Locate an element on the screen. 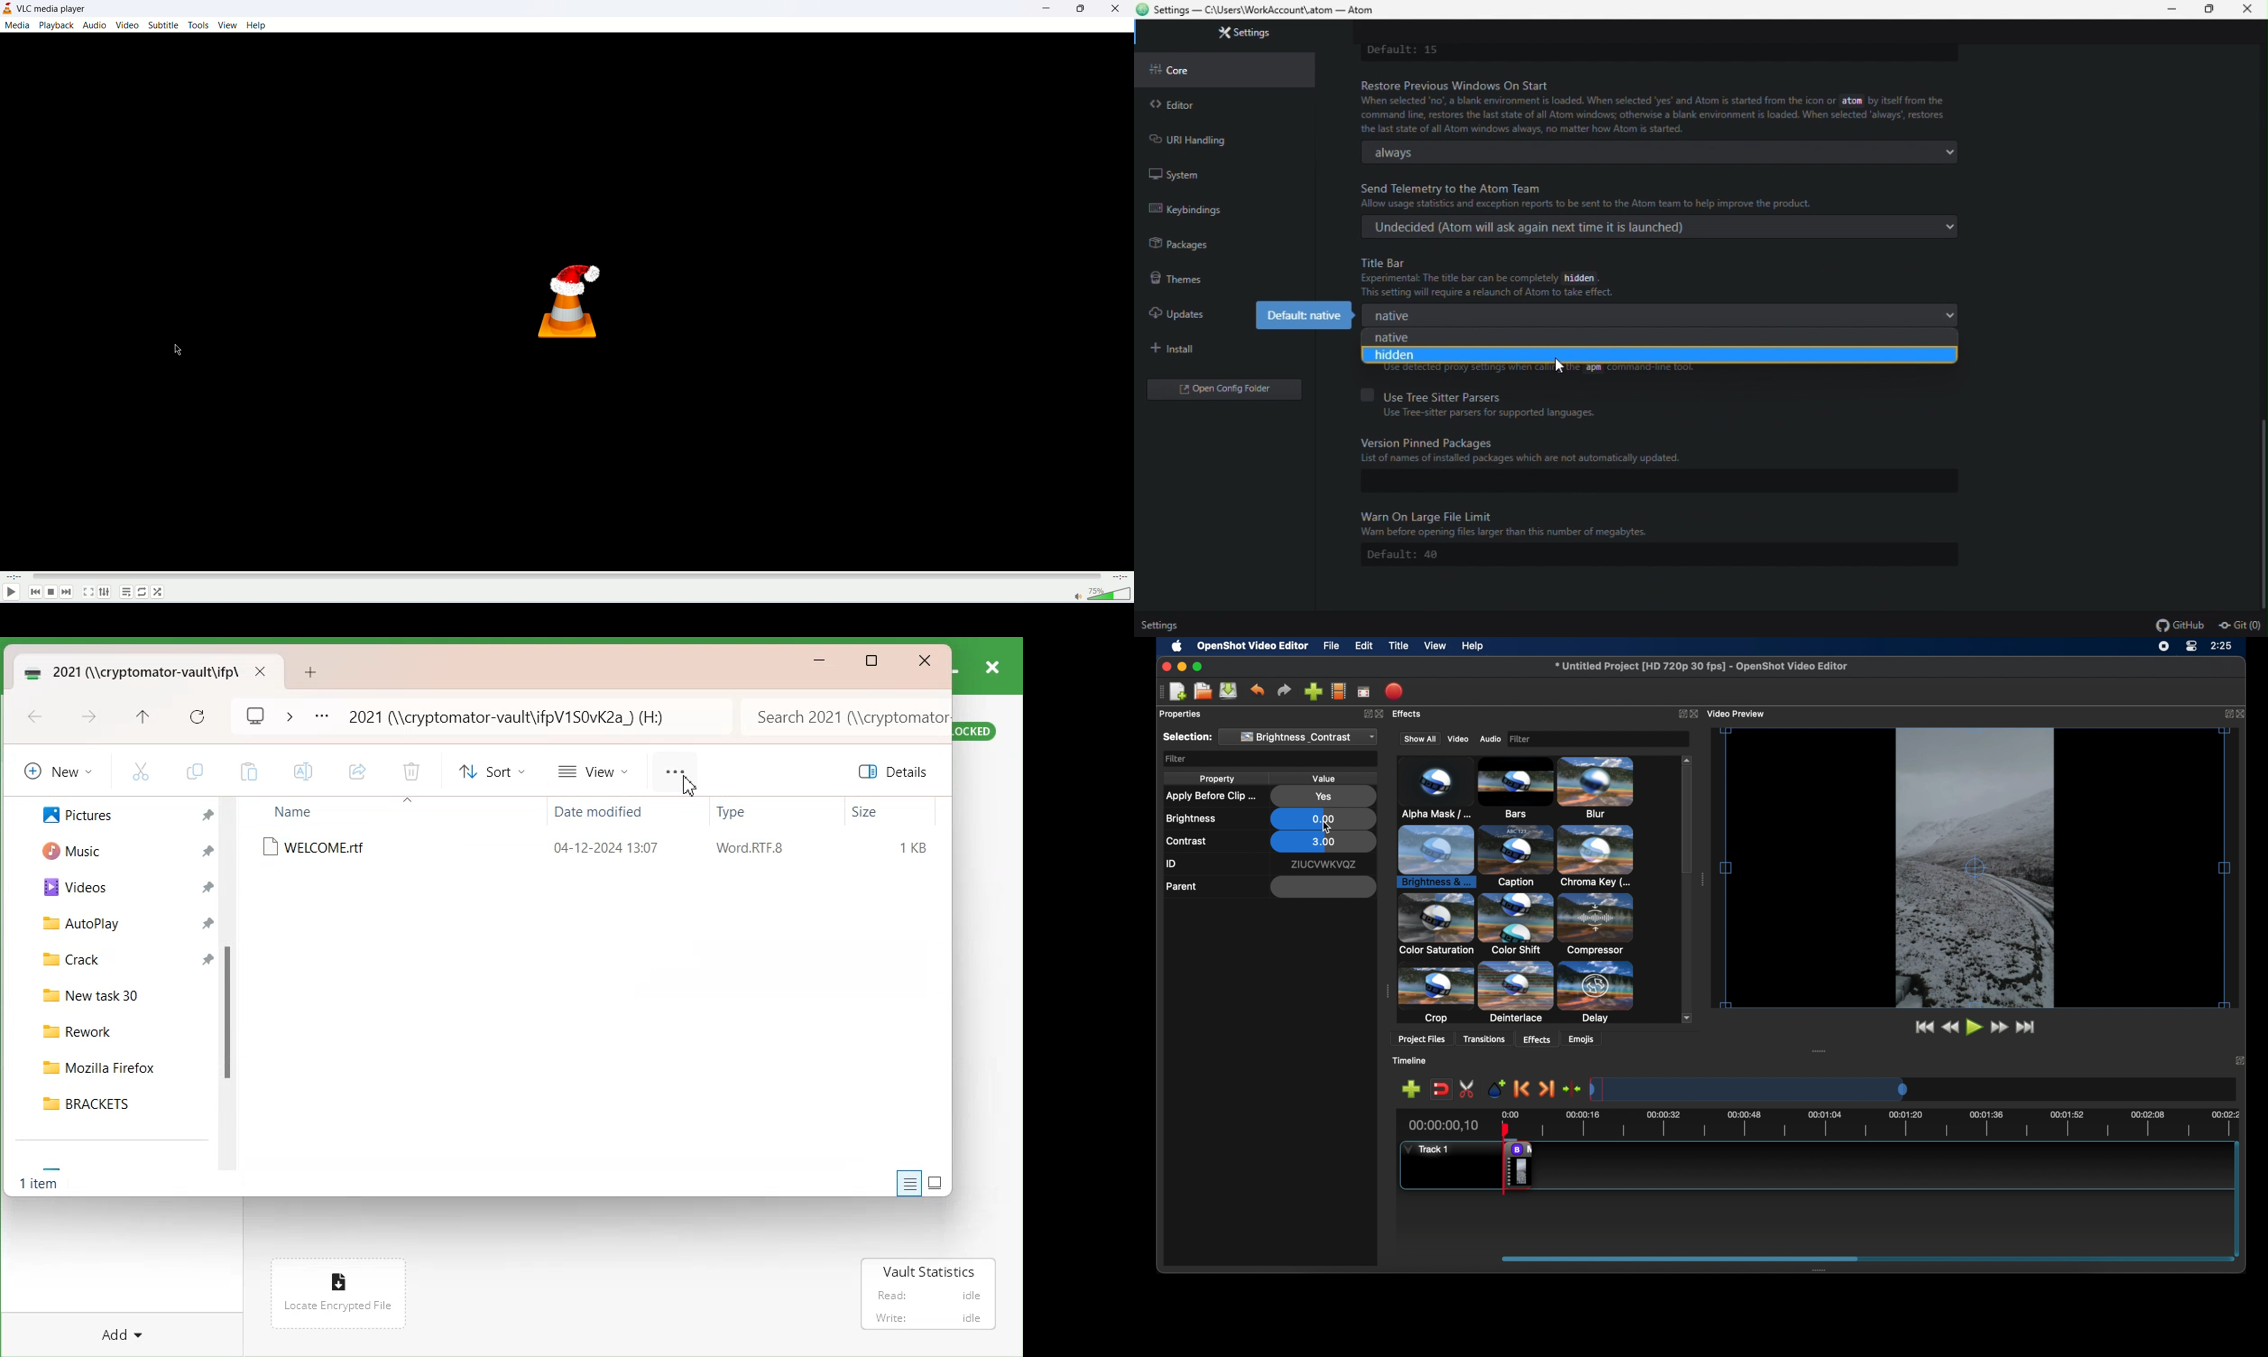 Image resolution: width=2268 pixels, height=1372 pixels. undo is located at coordinates (1257, 690).